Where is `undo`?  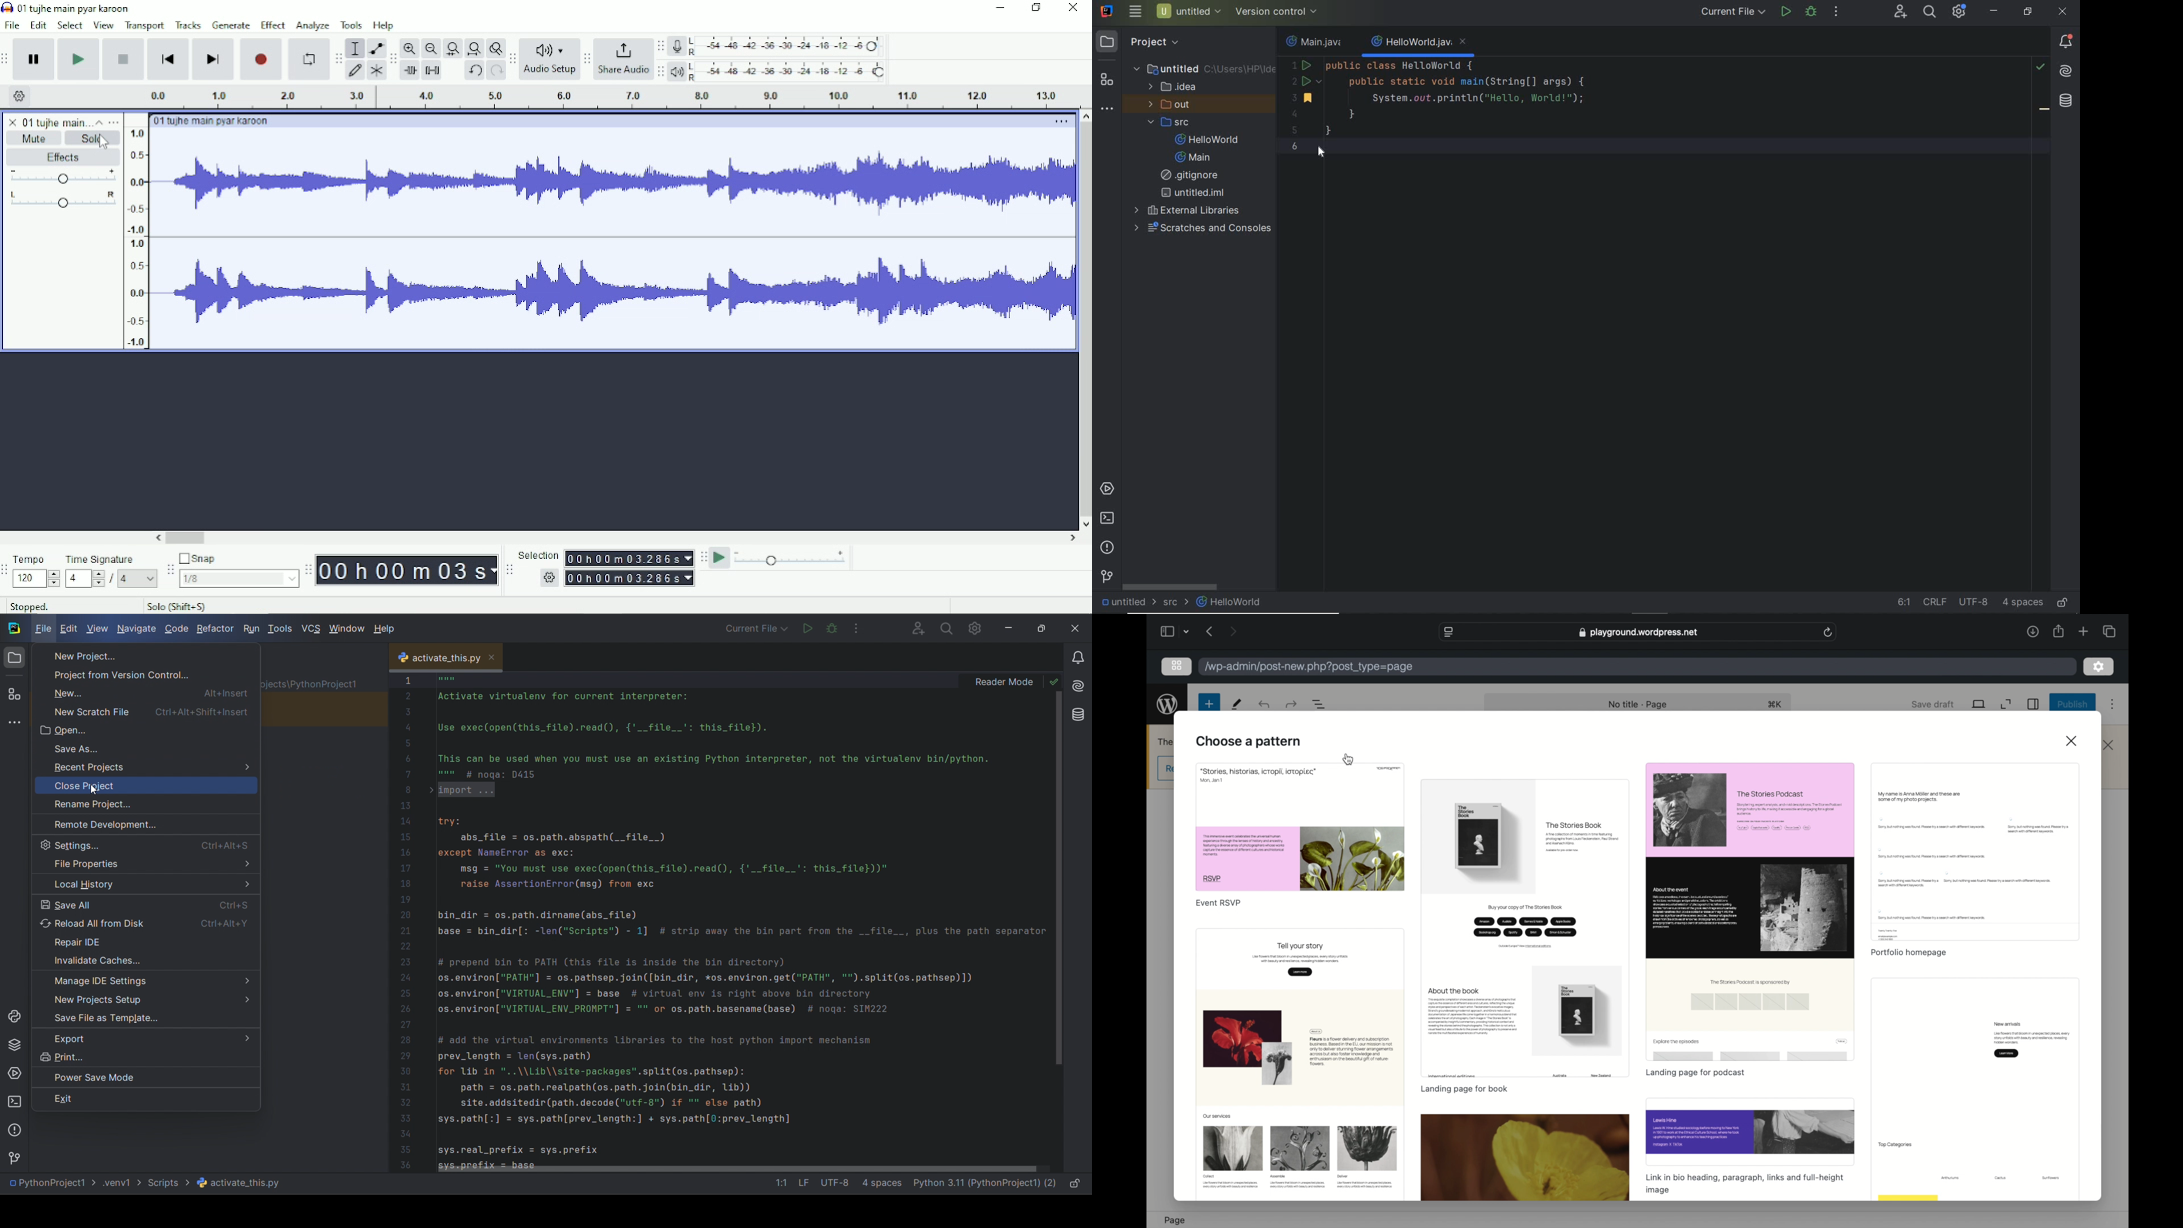
undo is located at coordinates (1263, 705).